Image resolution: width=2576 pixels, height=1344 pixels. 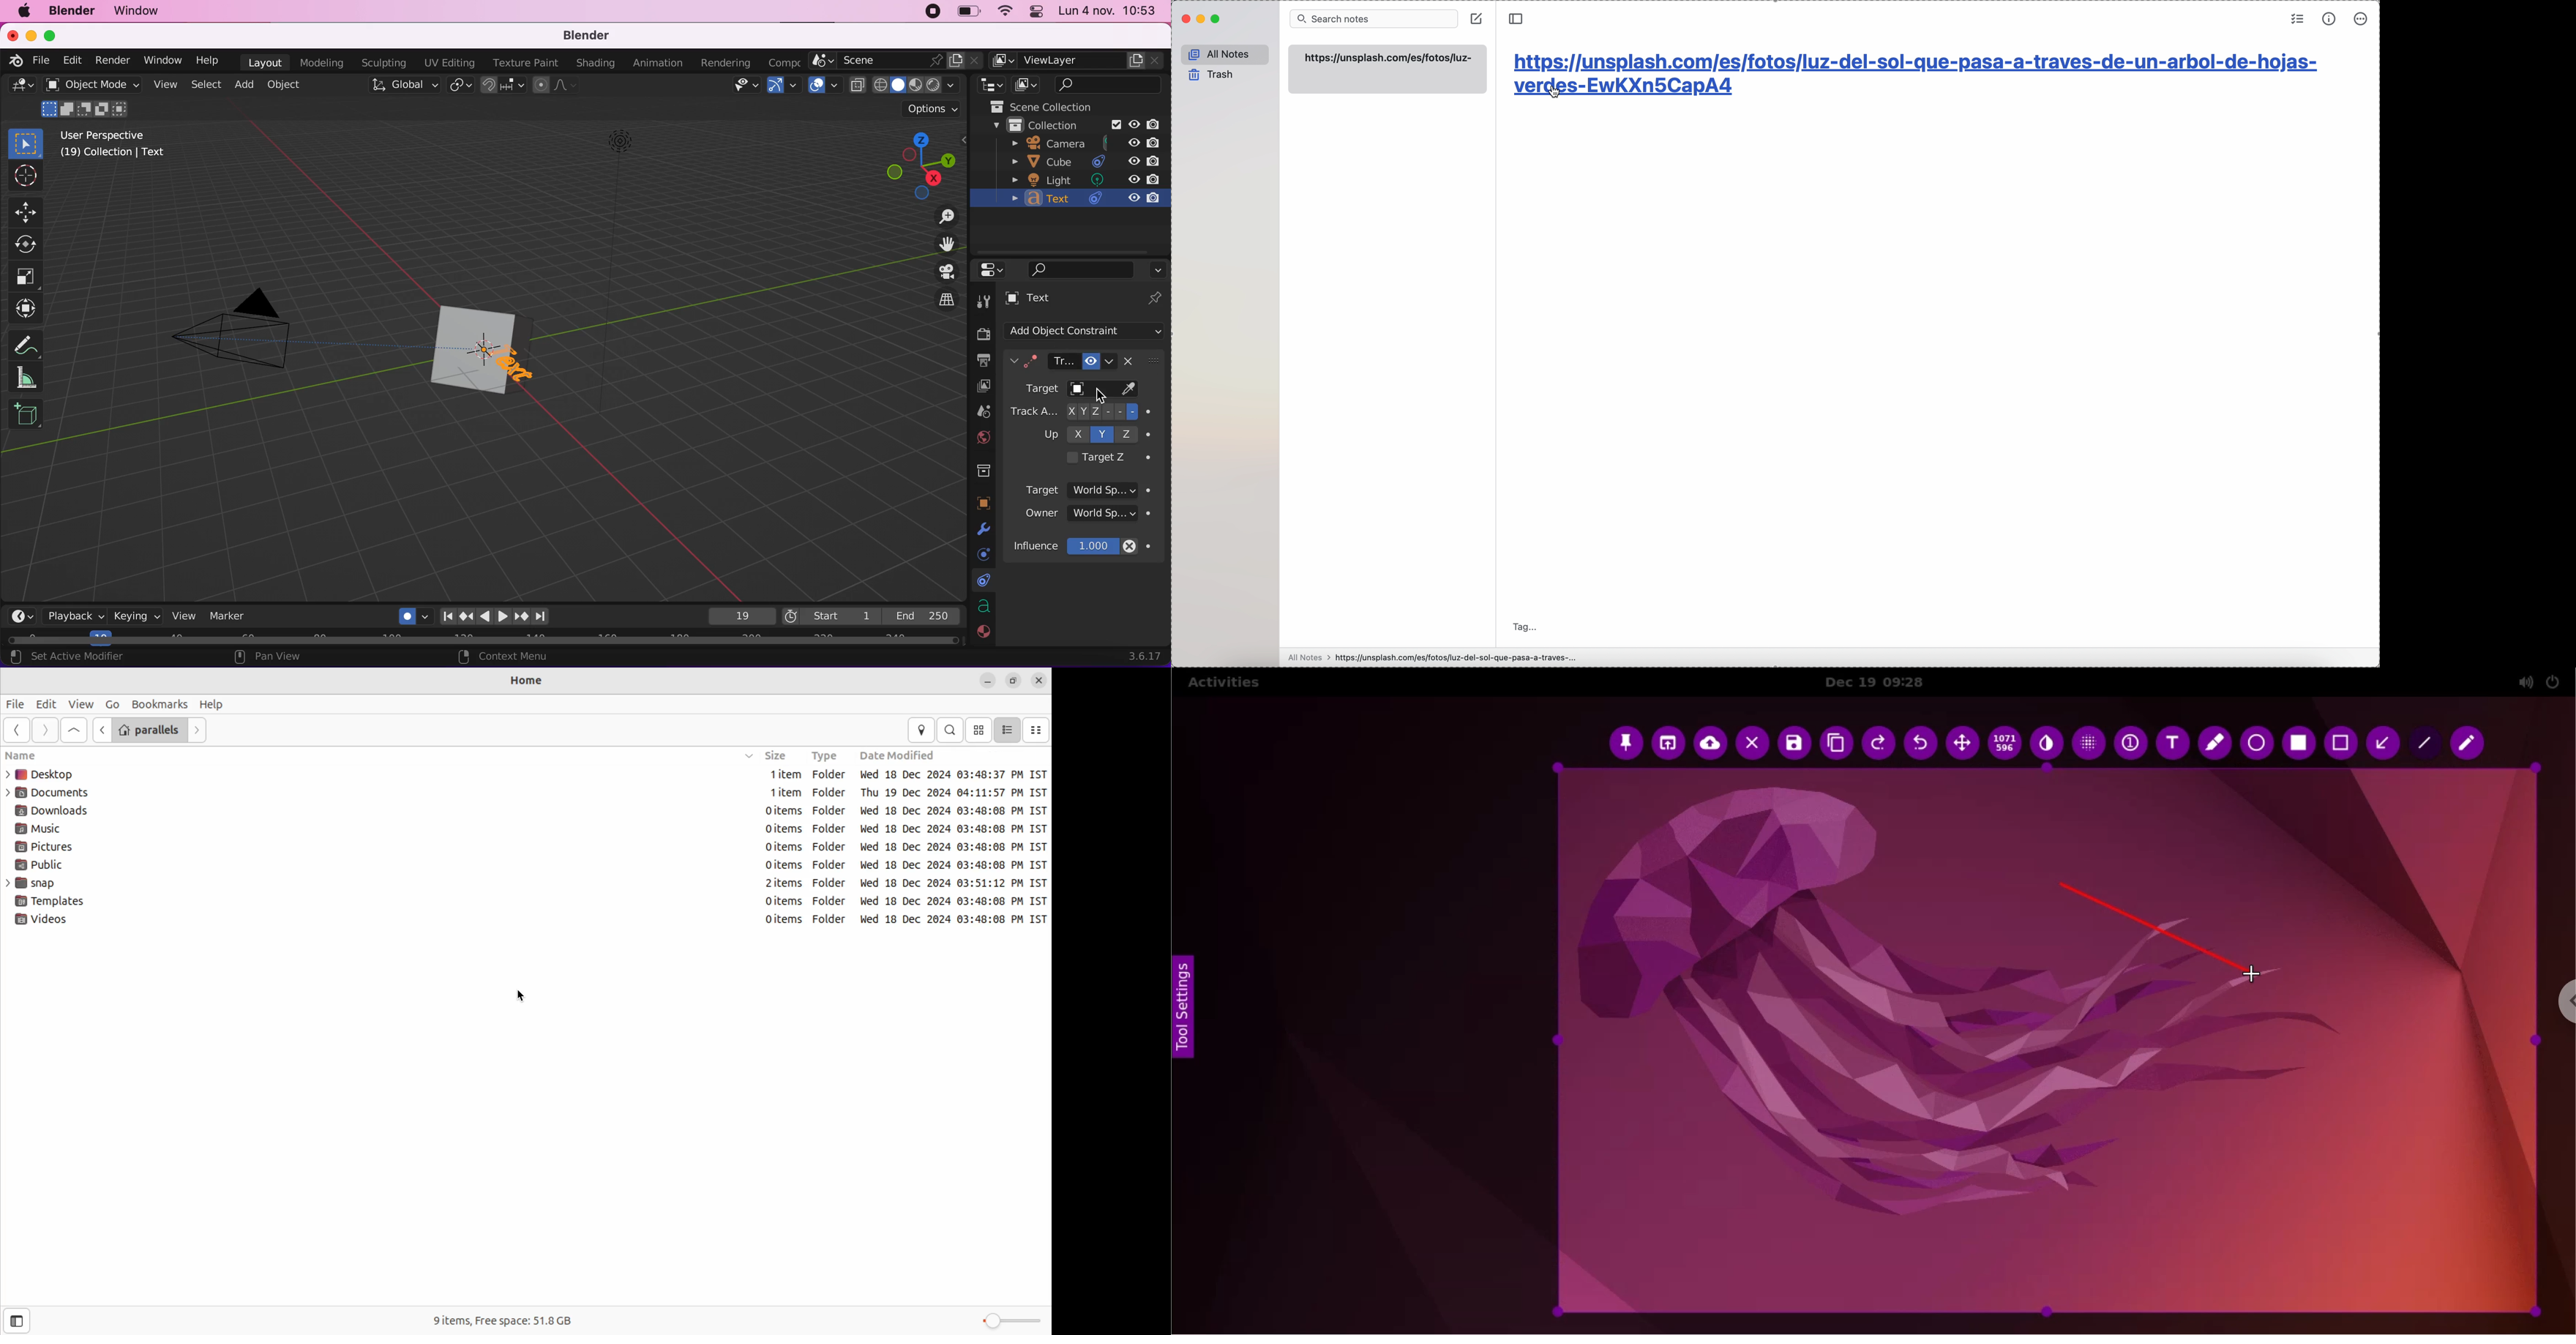 What do you see at coordinates (93, 100) in the screenshot?
I see `object mode` at bounding box center [93, 100].